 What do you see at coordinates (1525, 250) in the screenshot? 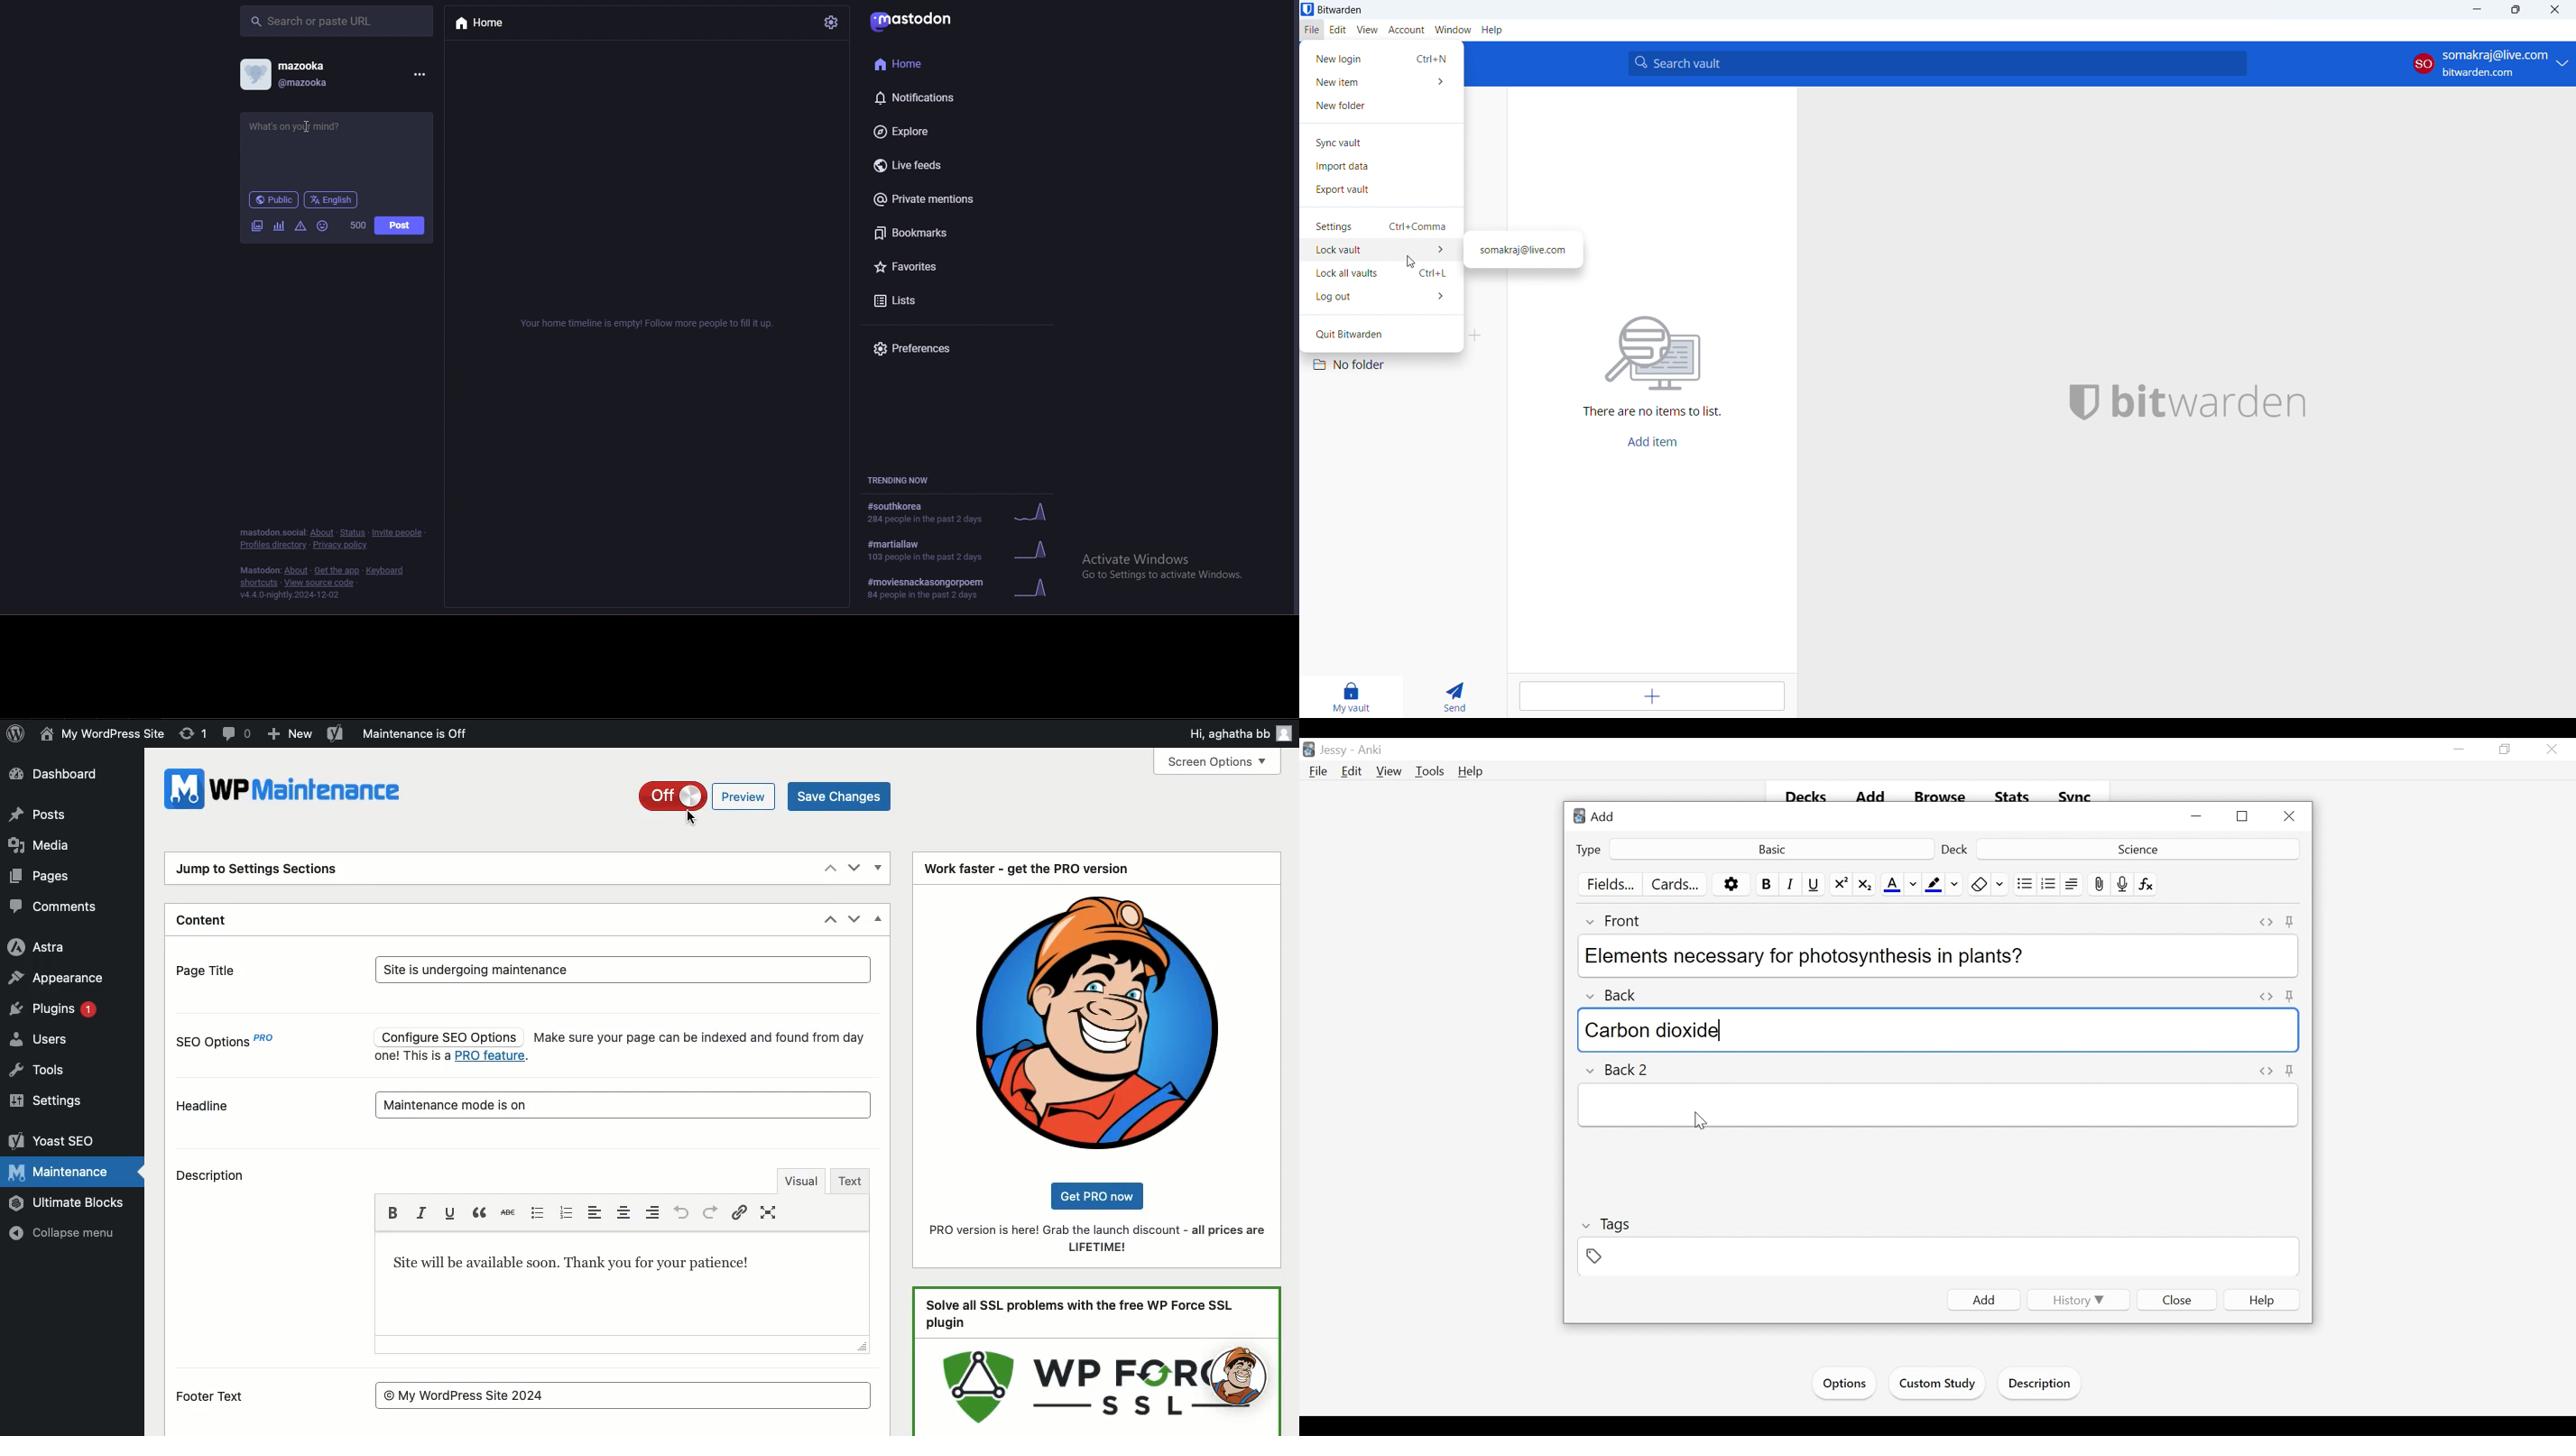
I see `mail id` at bounding box center [1525, 250].